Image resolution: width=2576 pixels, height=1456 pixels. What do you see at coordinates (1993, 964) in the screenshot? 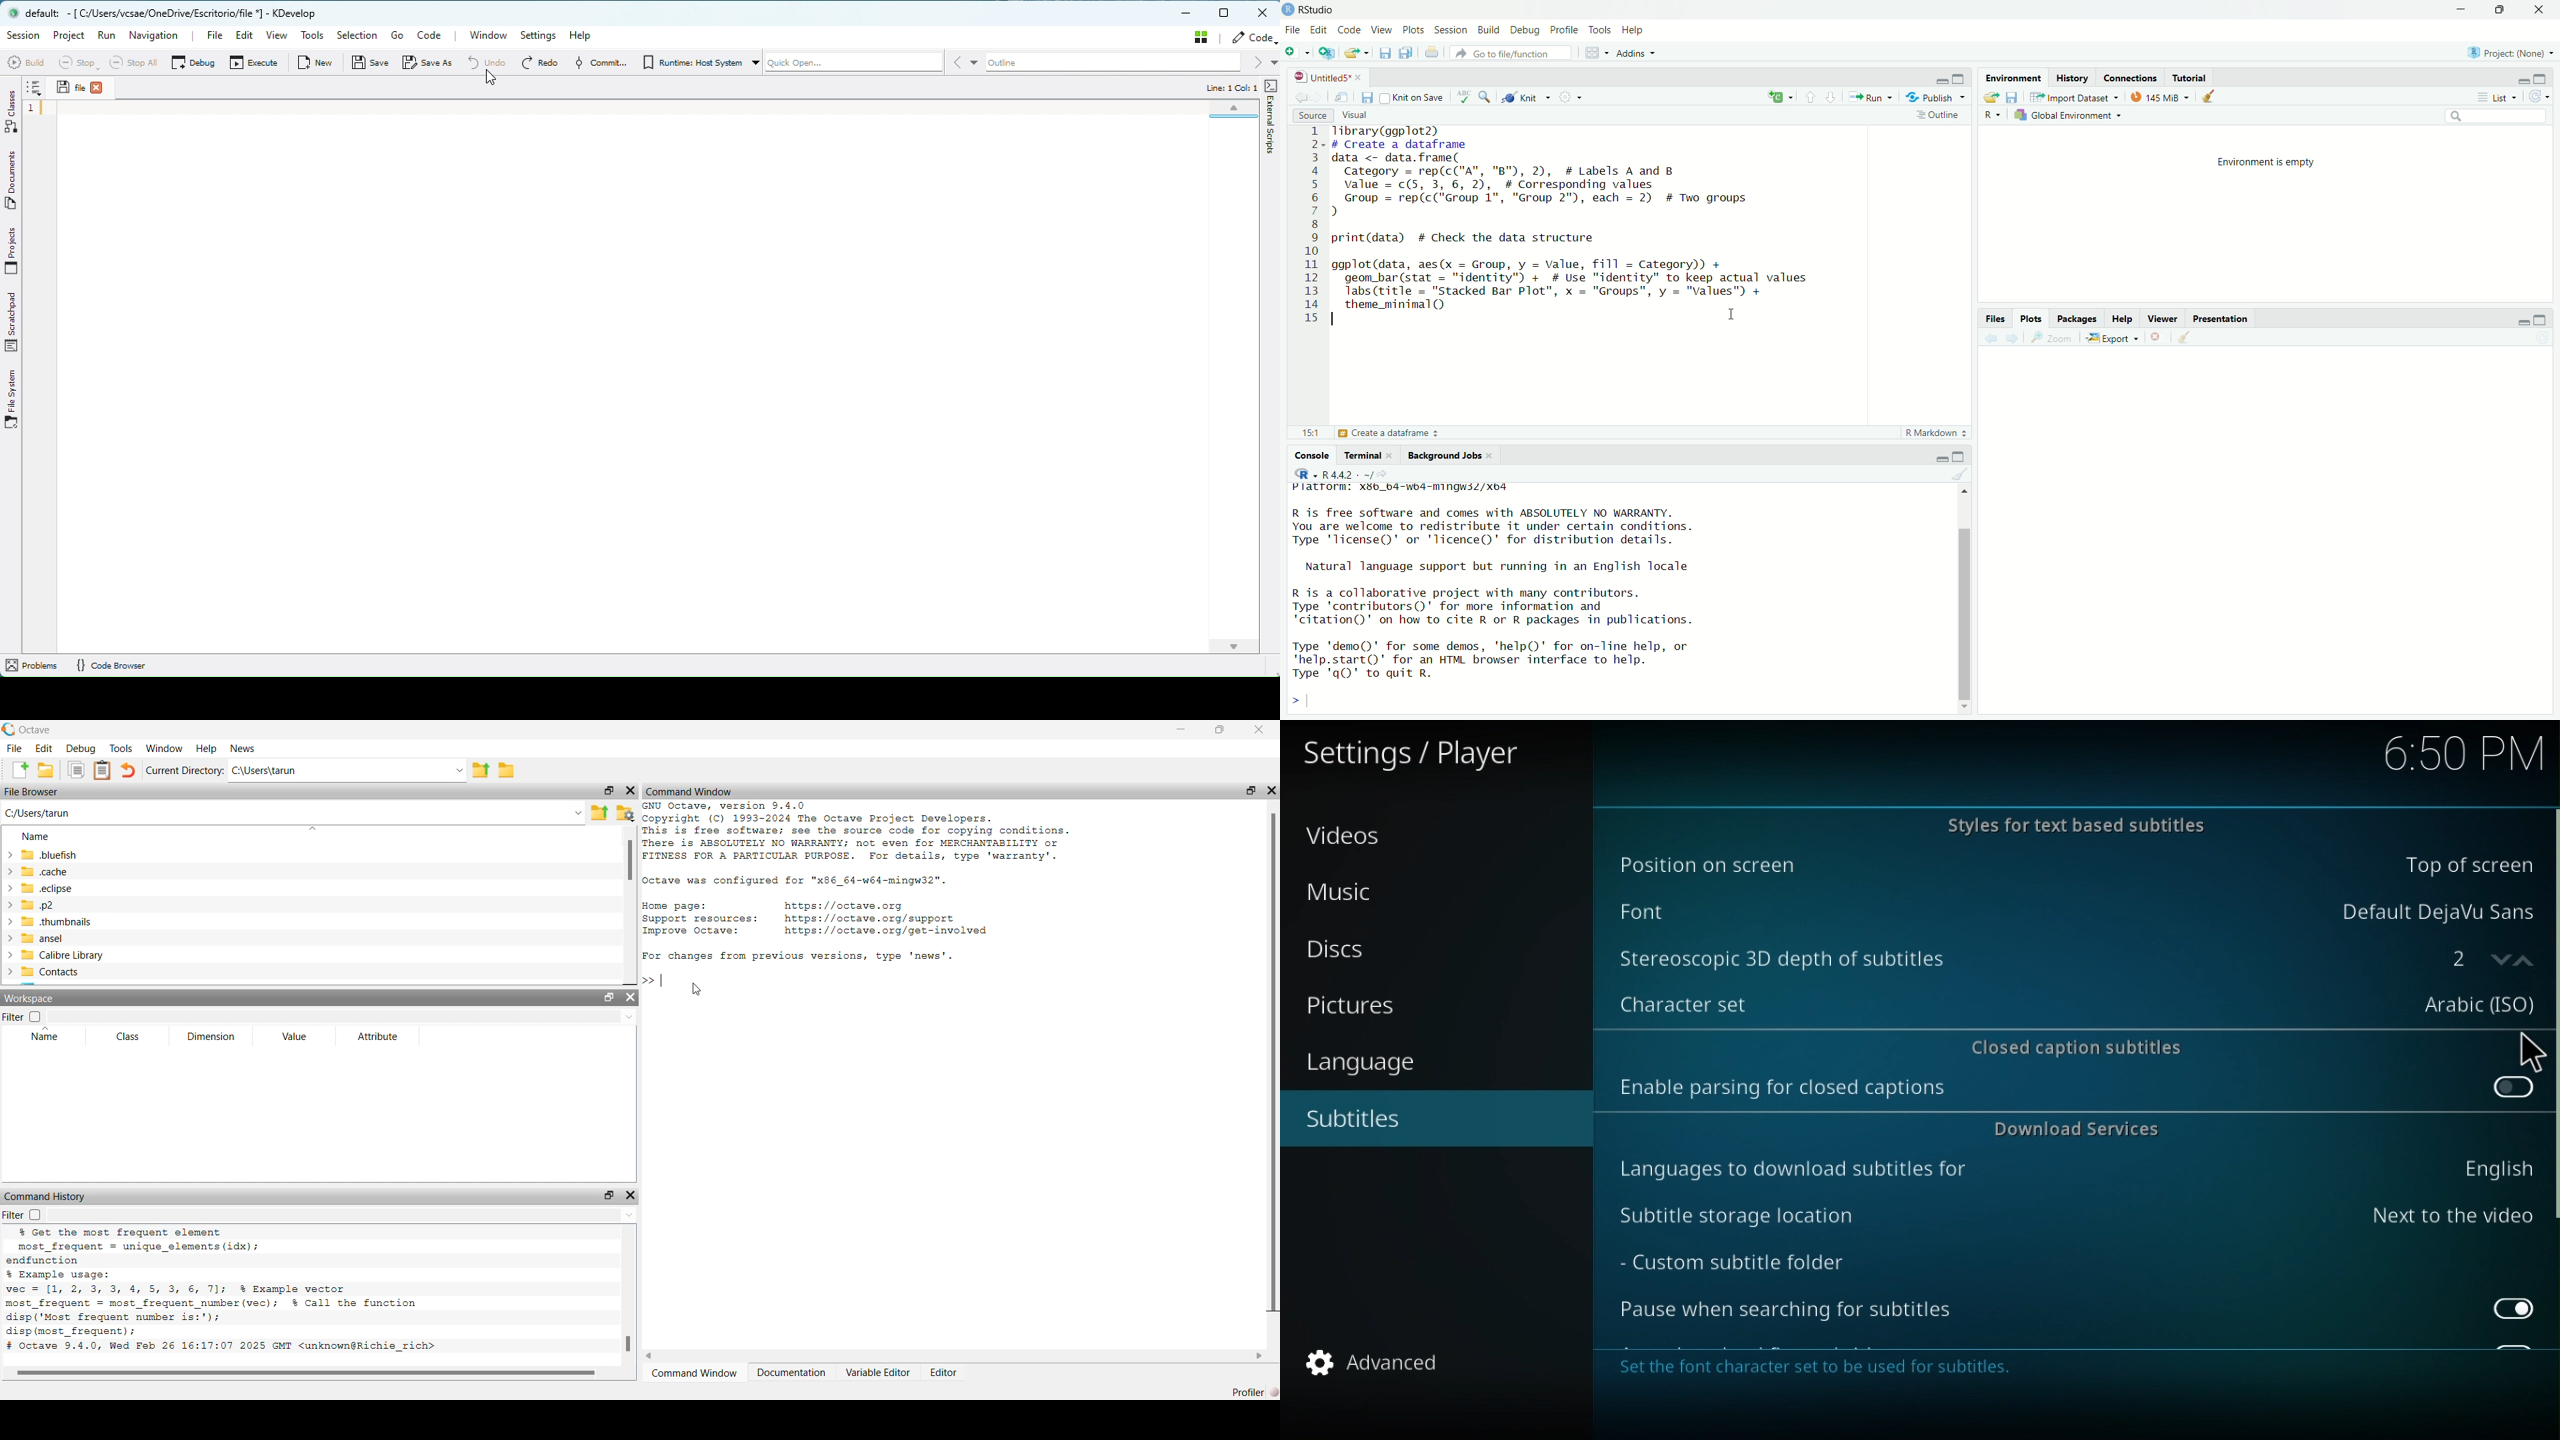
I see `Stereoscopic 3D depth of subtiles` at bounding box center [1993, 964].